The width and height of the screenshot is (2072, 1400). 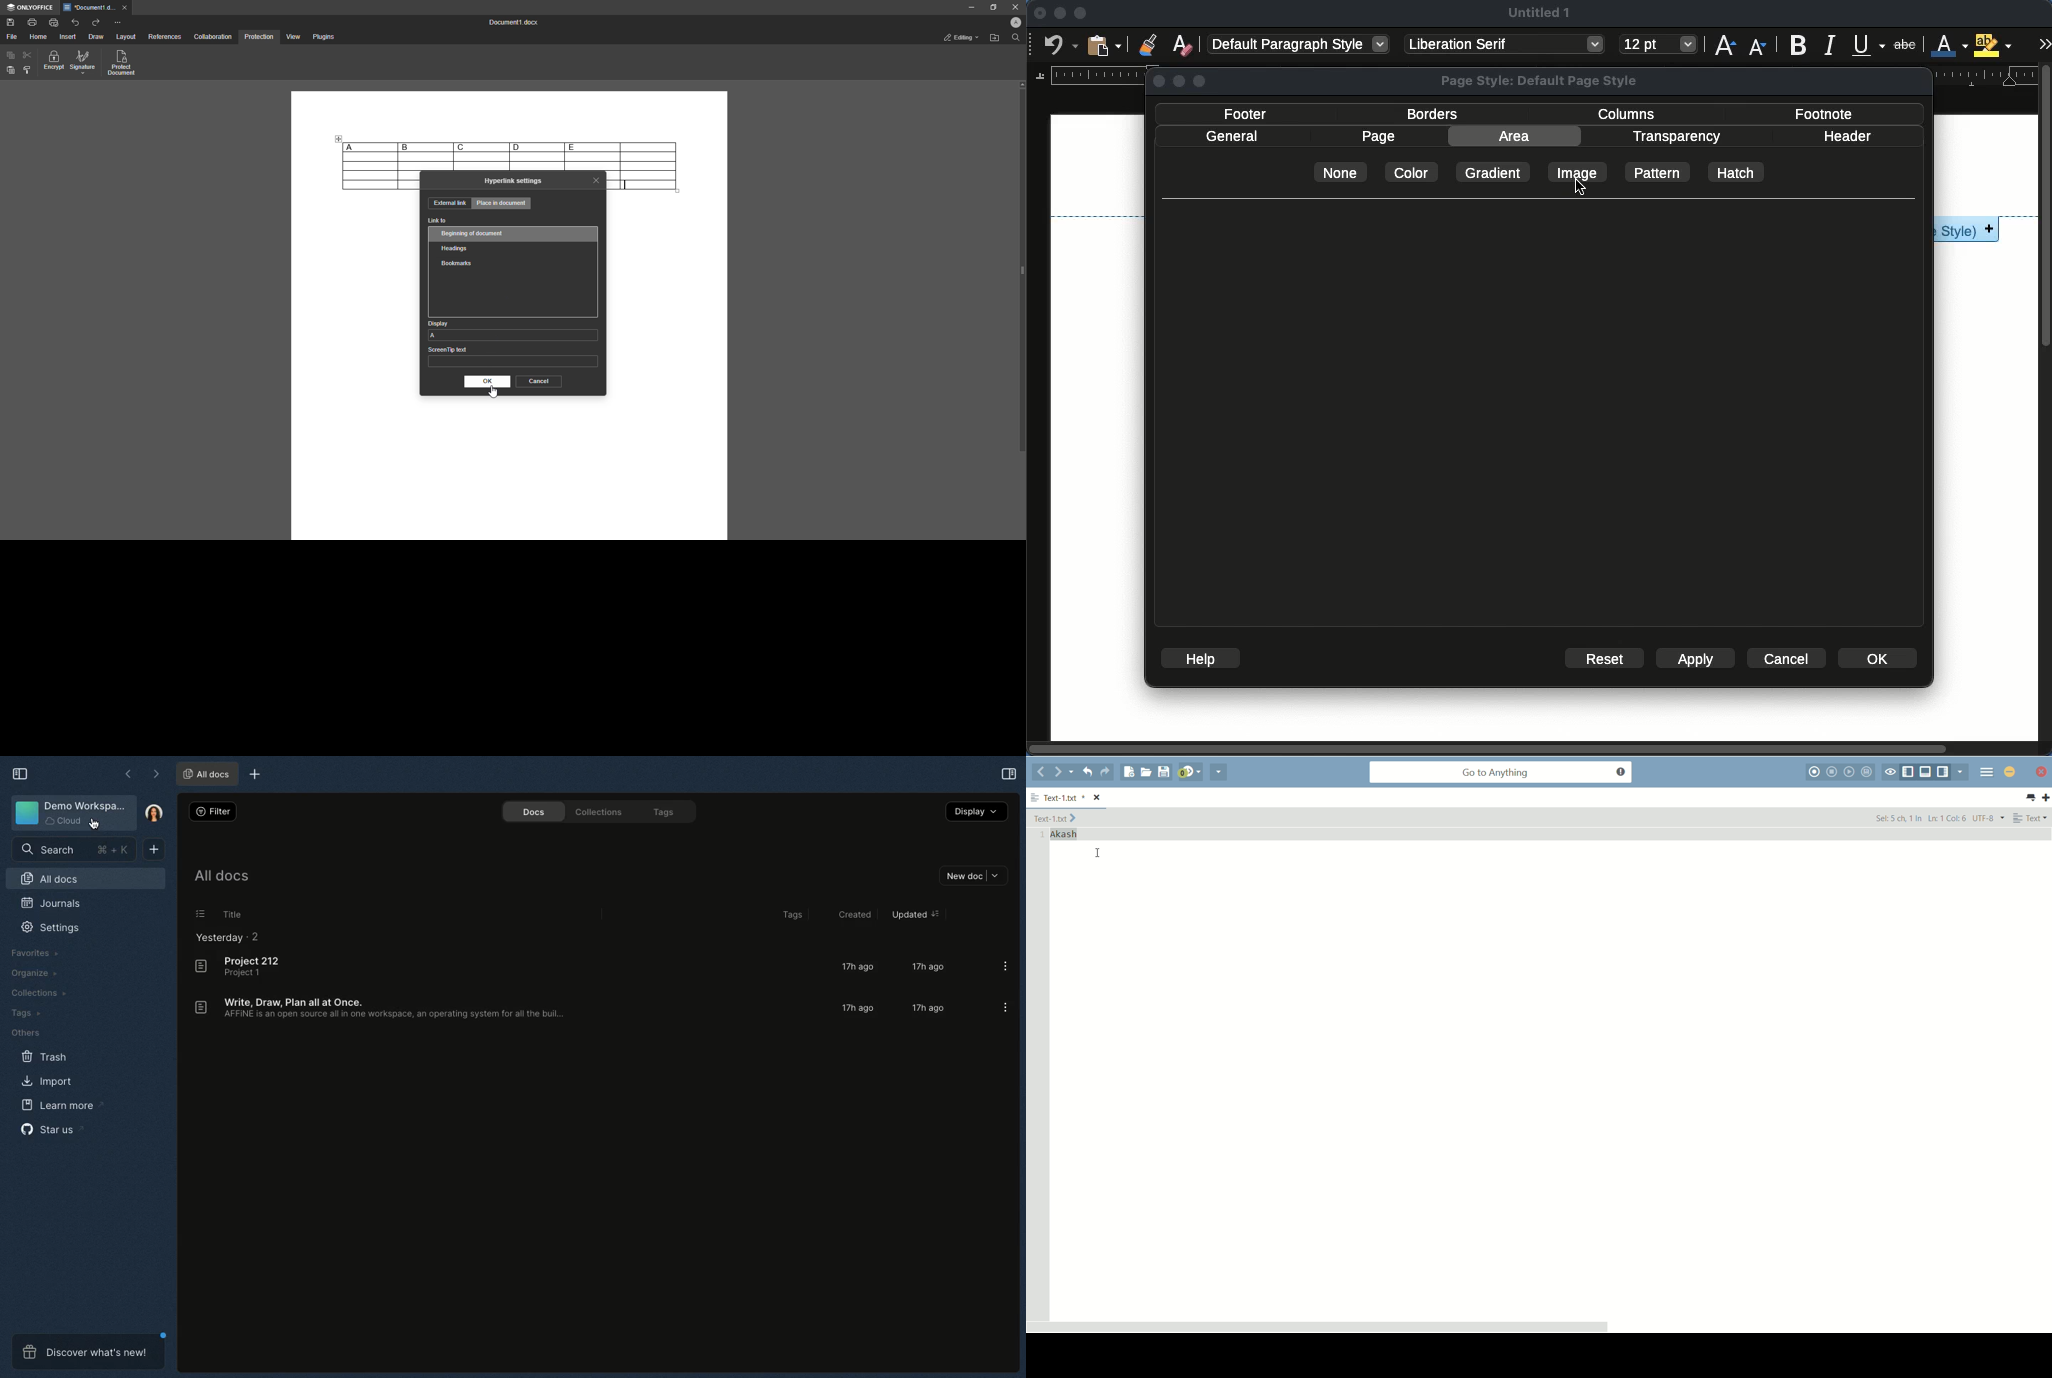 What do you see at coordinates (259, 36) in the screenshot?
I see `Protection` at bounding box center [259, 36].